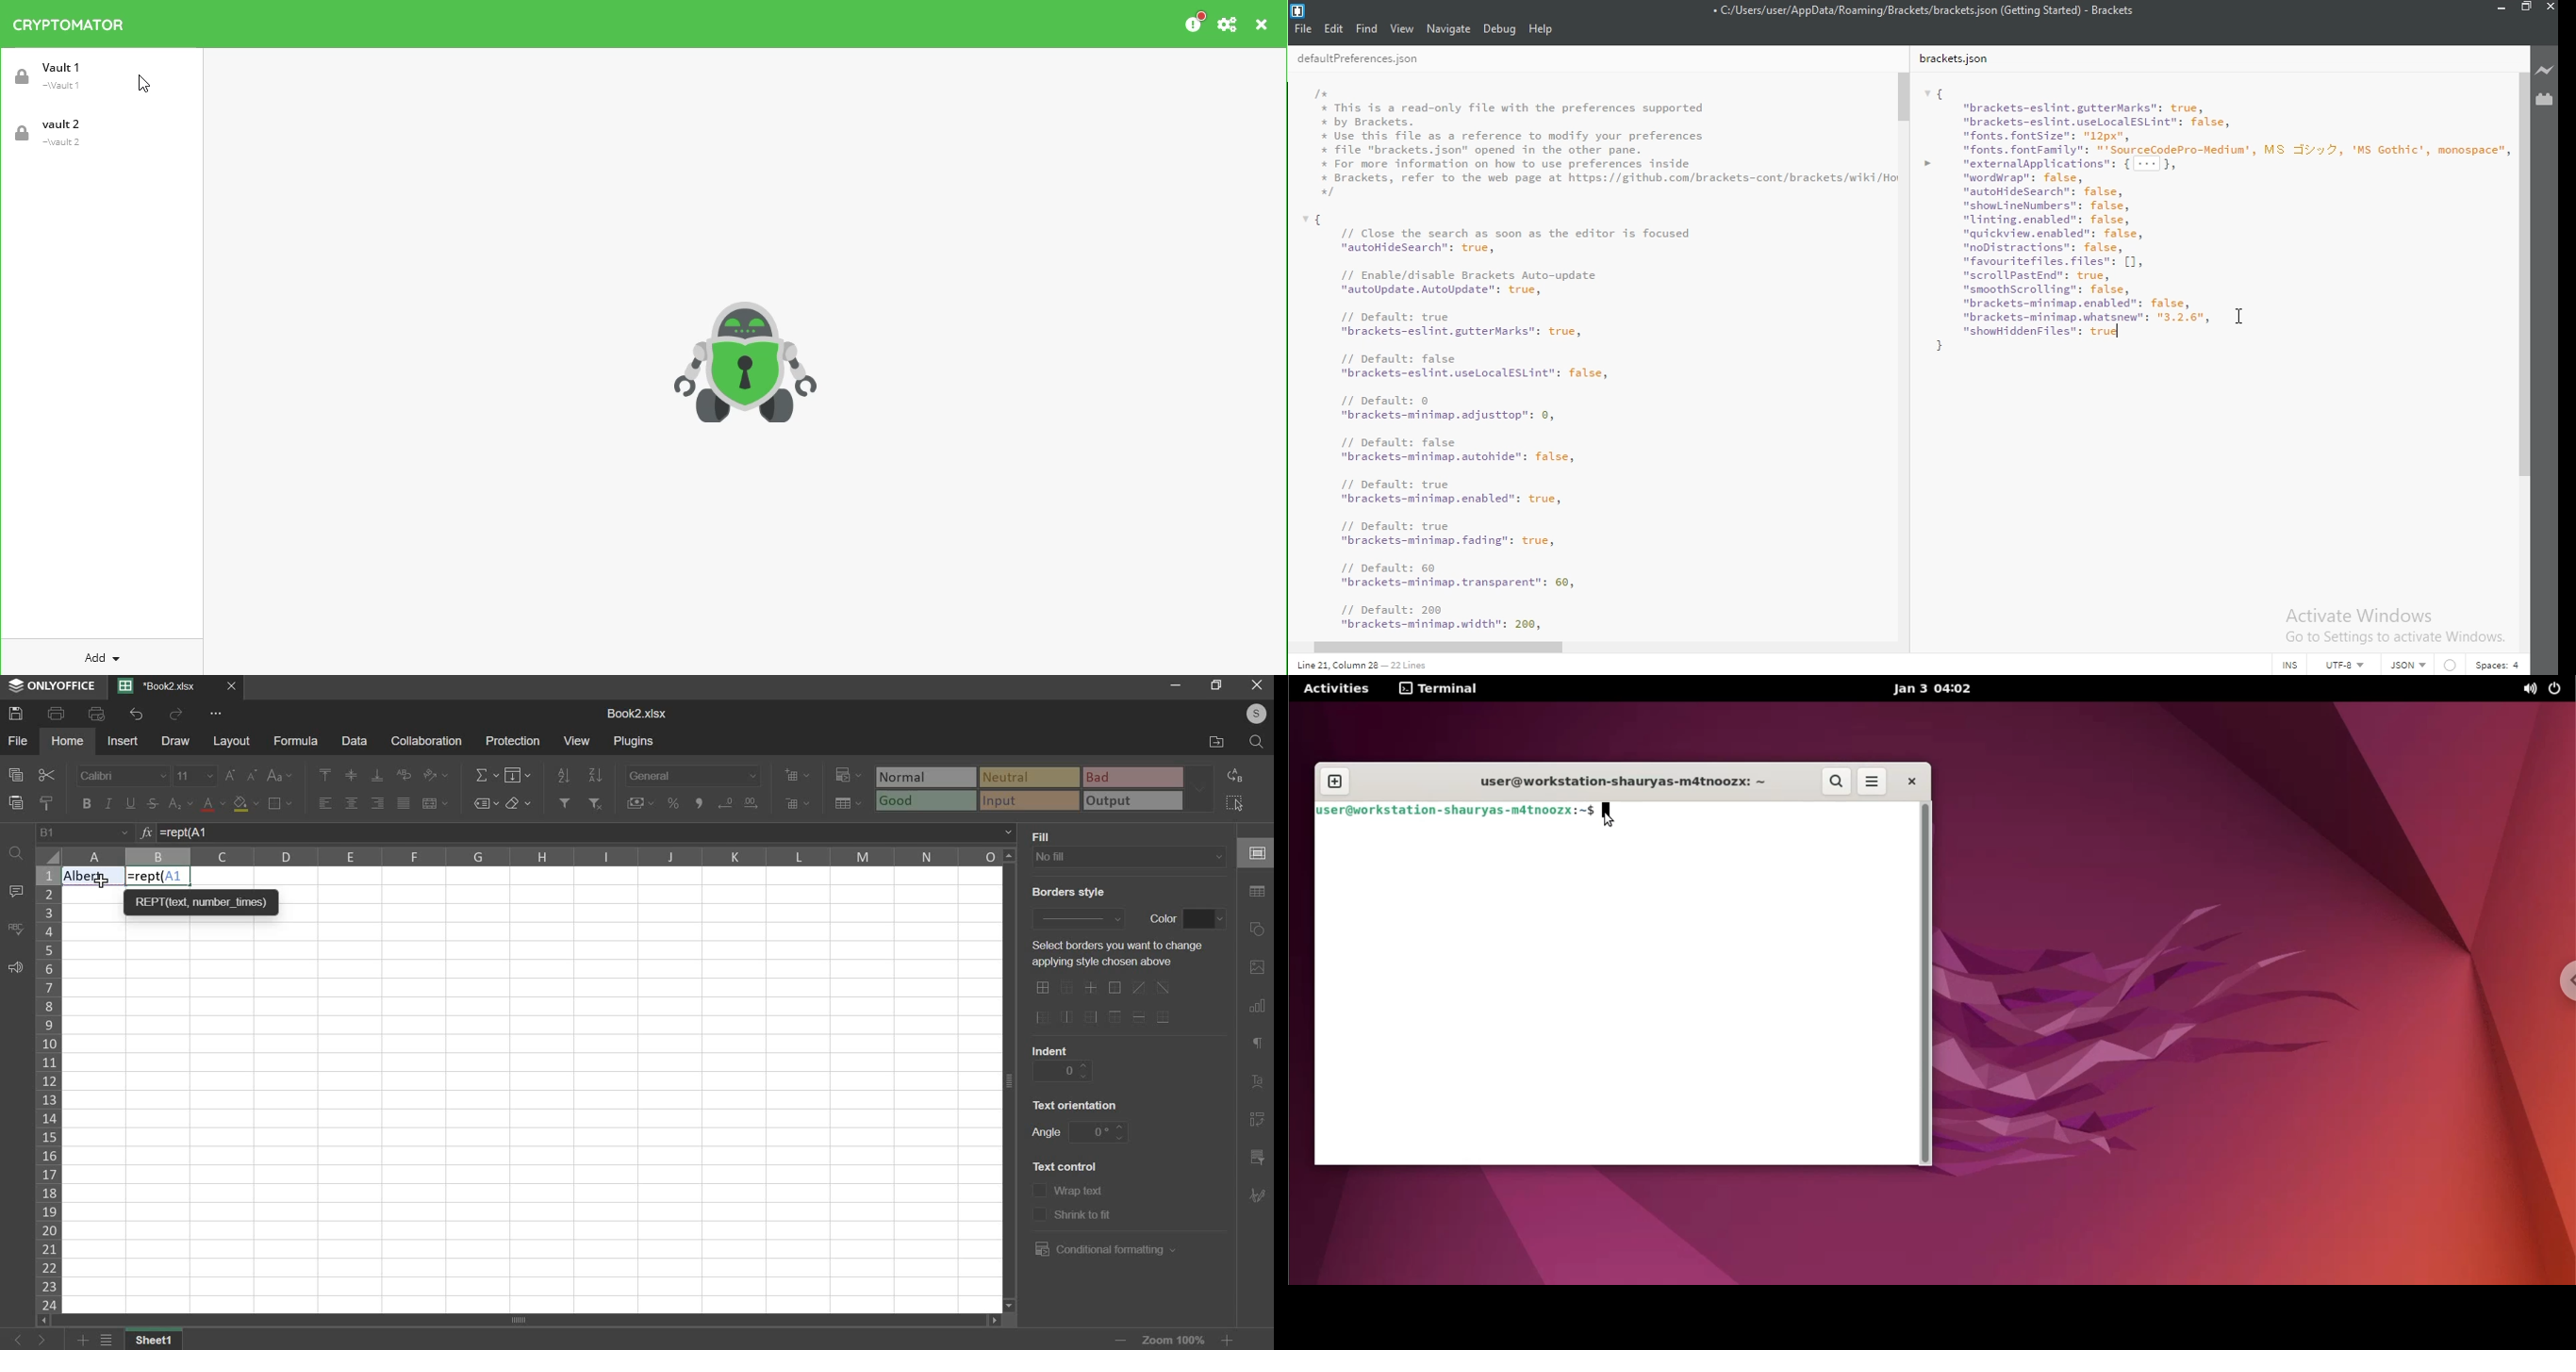  Describe the element at coordinates (2524, 280) in the screenshot. I see `scroll bar` at that location.